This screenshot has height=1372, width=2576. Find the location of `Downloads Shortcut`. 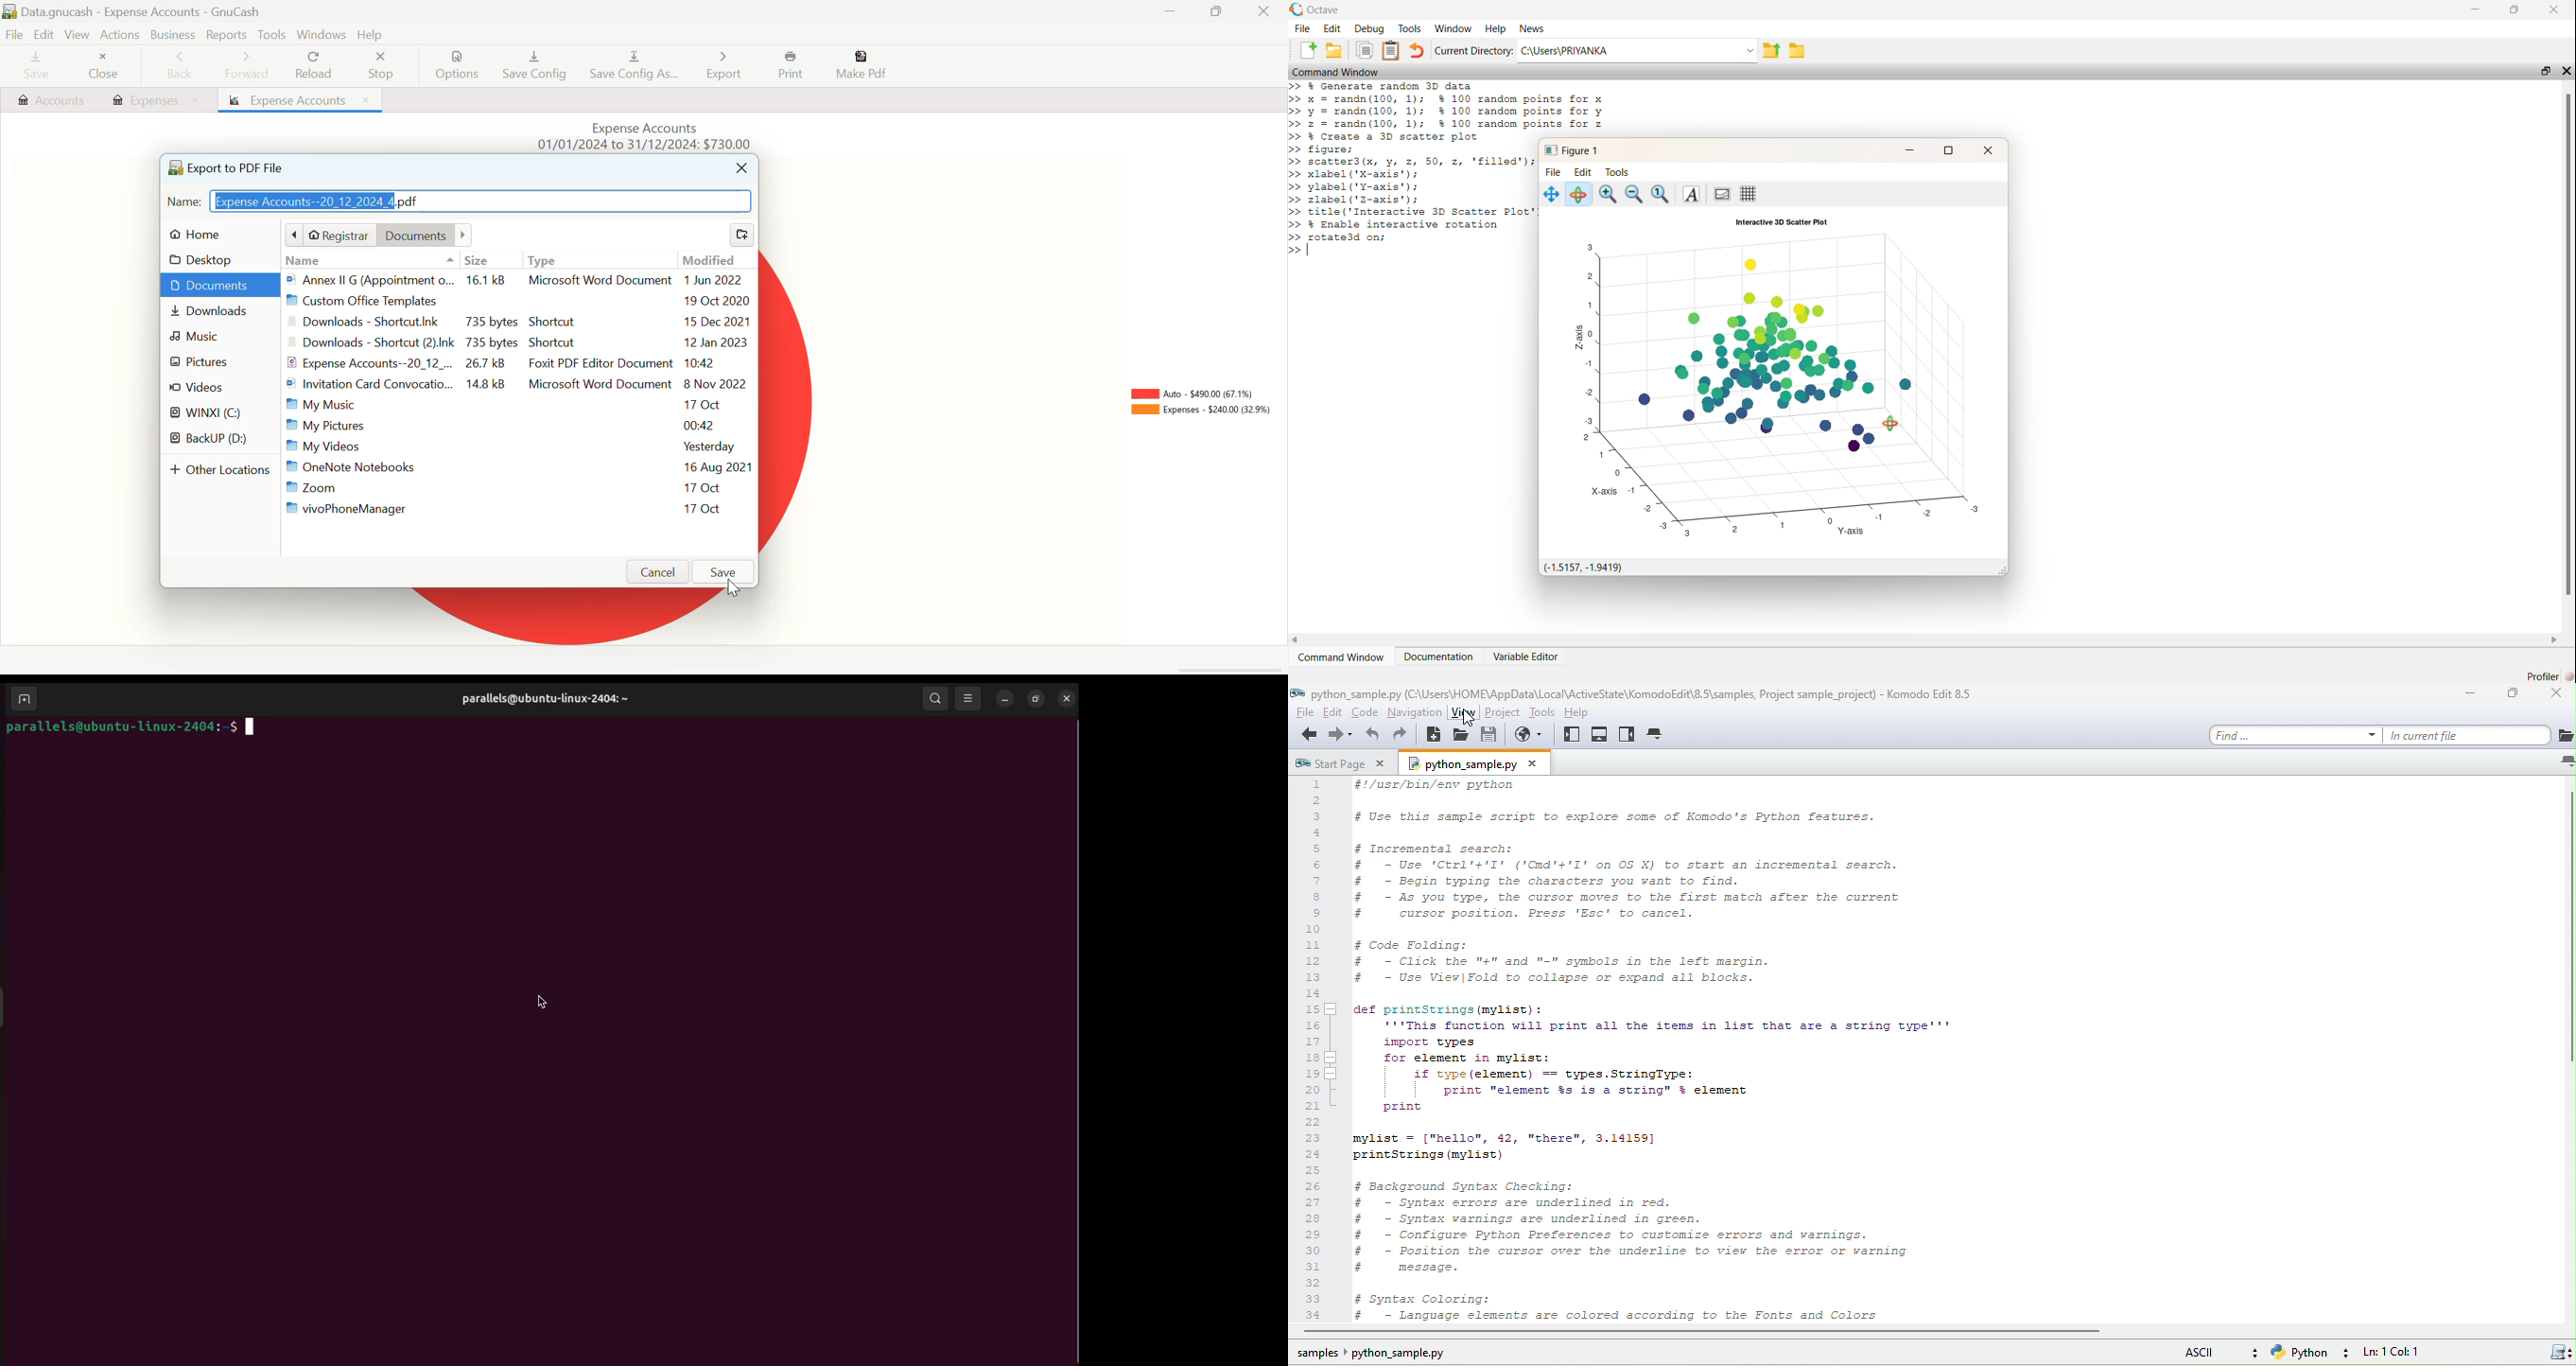

Downloads Shortcut is located at coordinates (520, 344).